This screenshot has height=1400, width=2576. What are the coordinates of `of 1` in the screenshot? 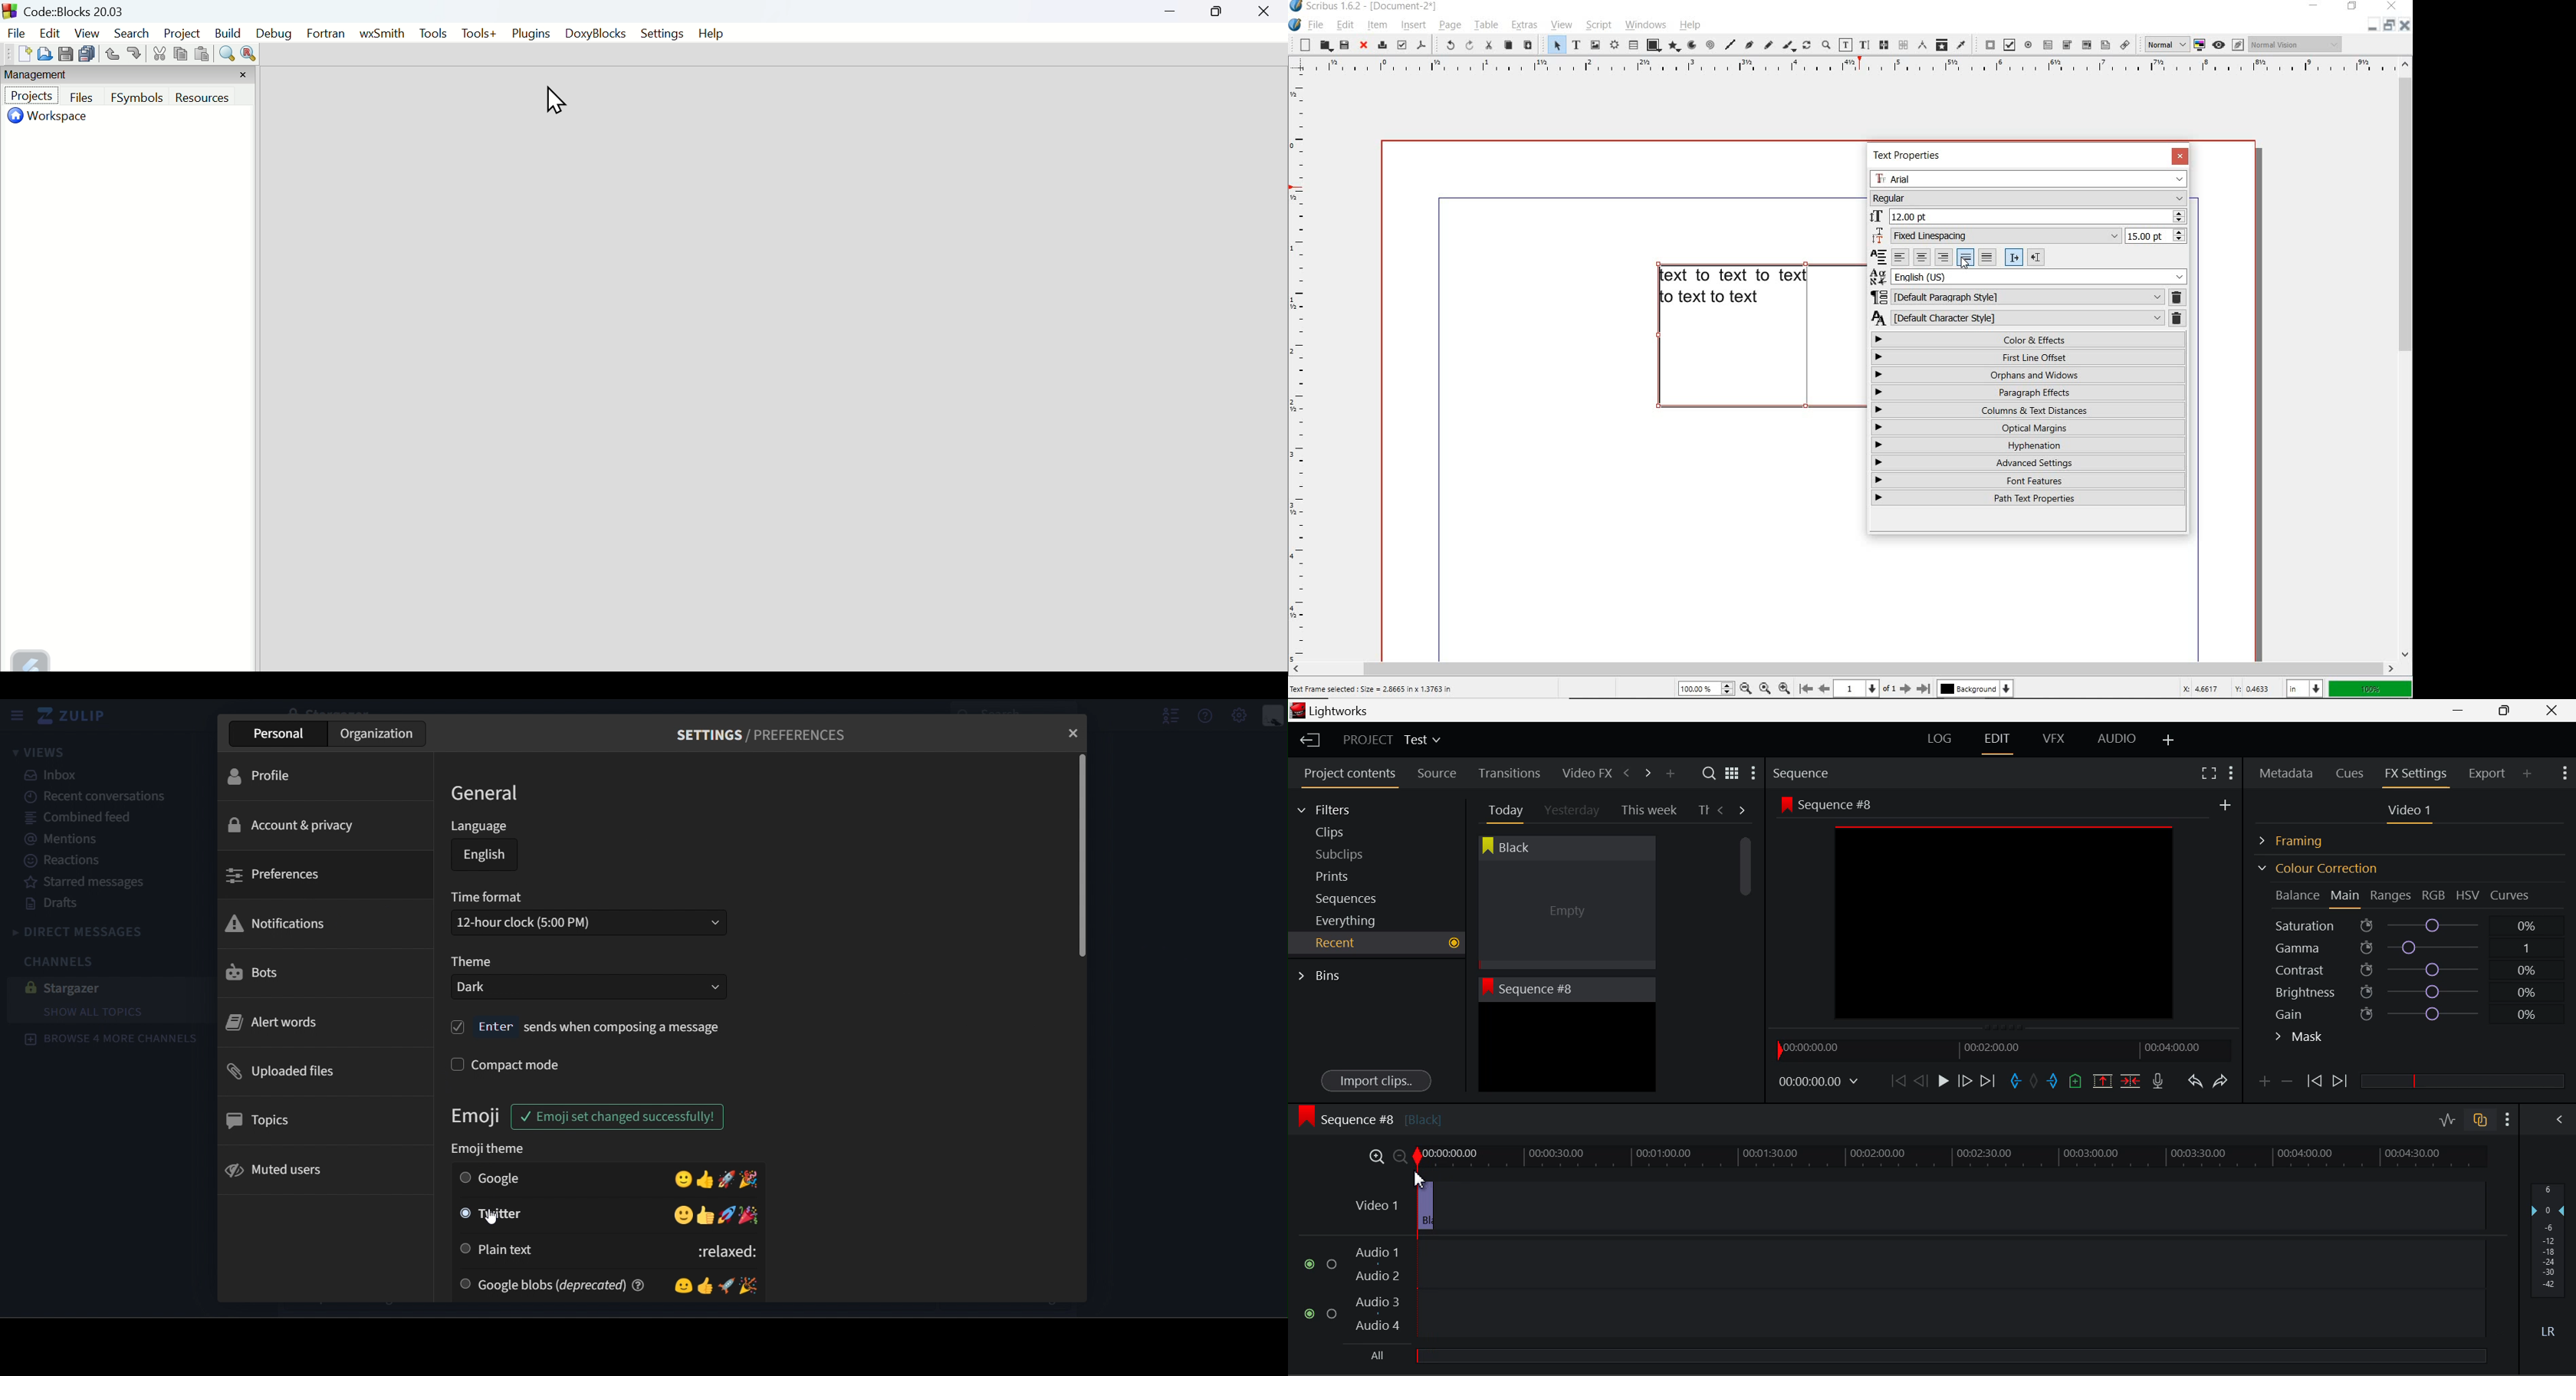 It's located at (1890, 687).